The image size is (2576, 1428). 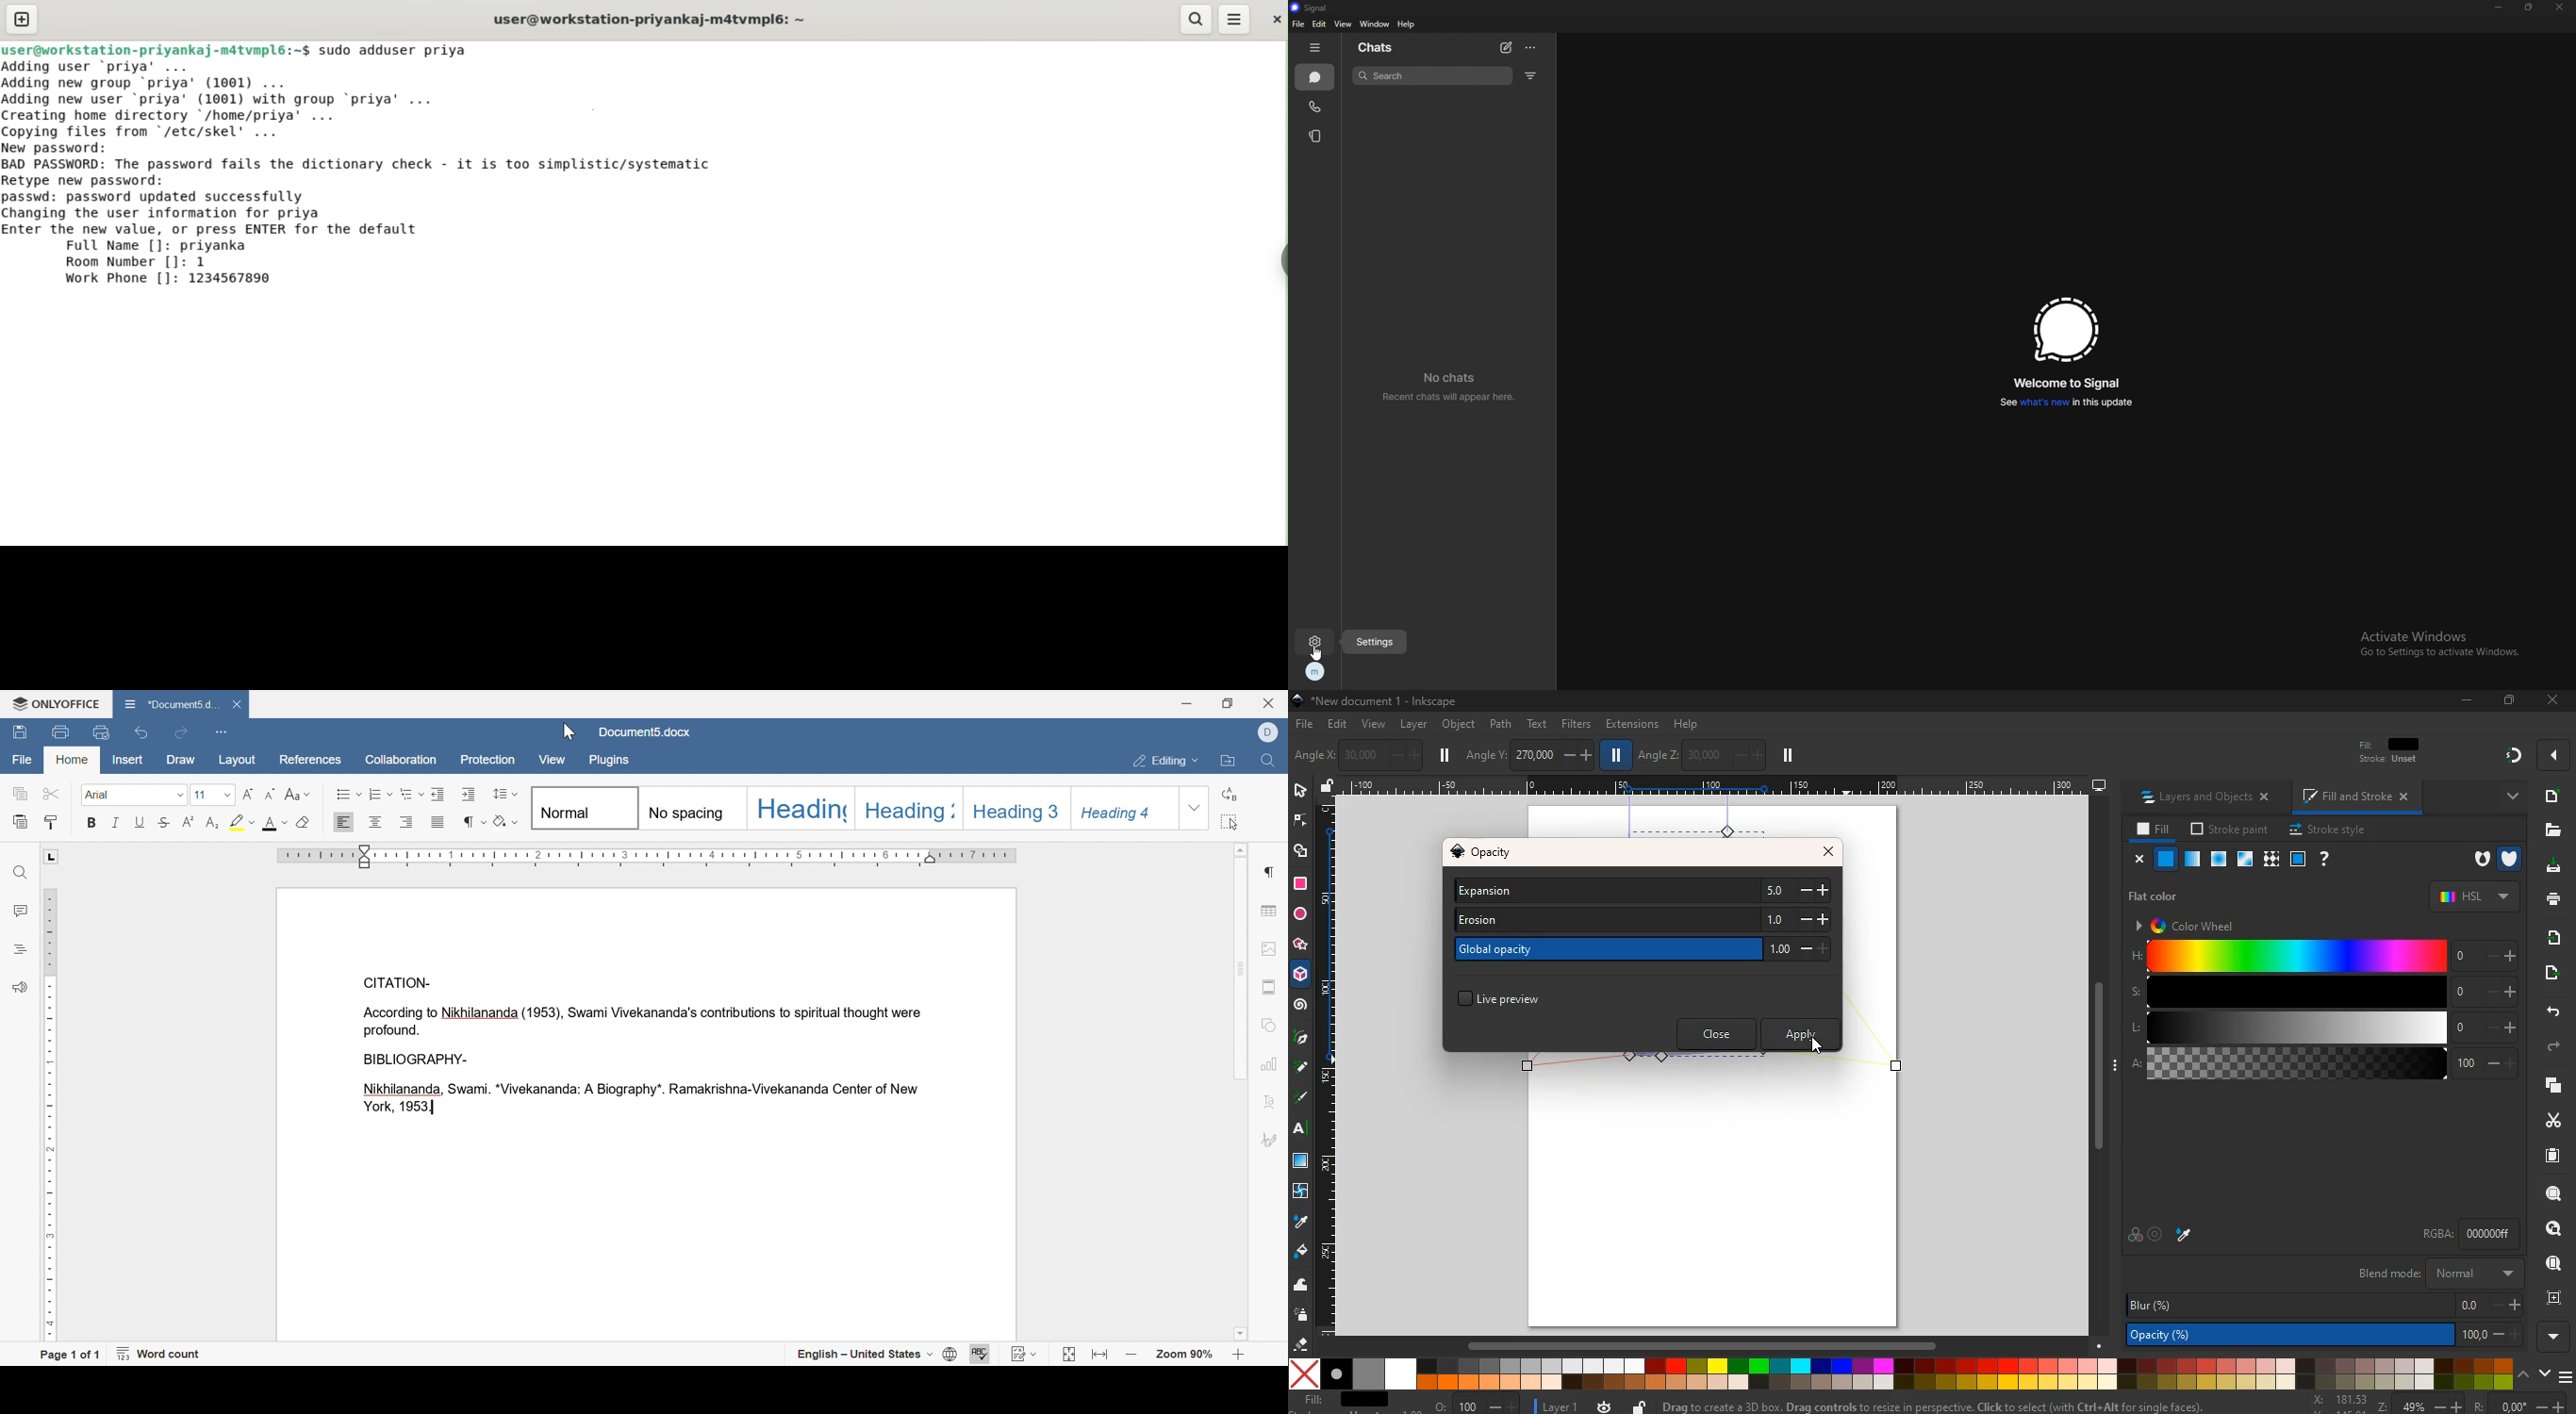 I want to click on decrease indent, so click(x=440, y=795).